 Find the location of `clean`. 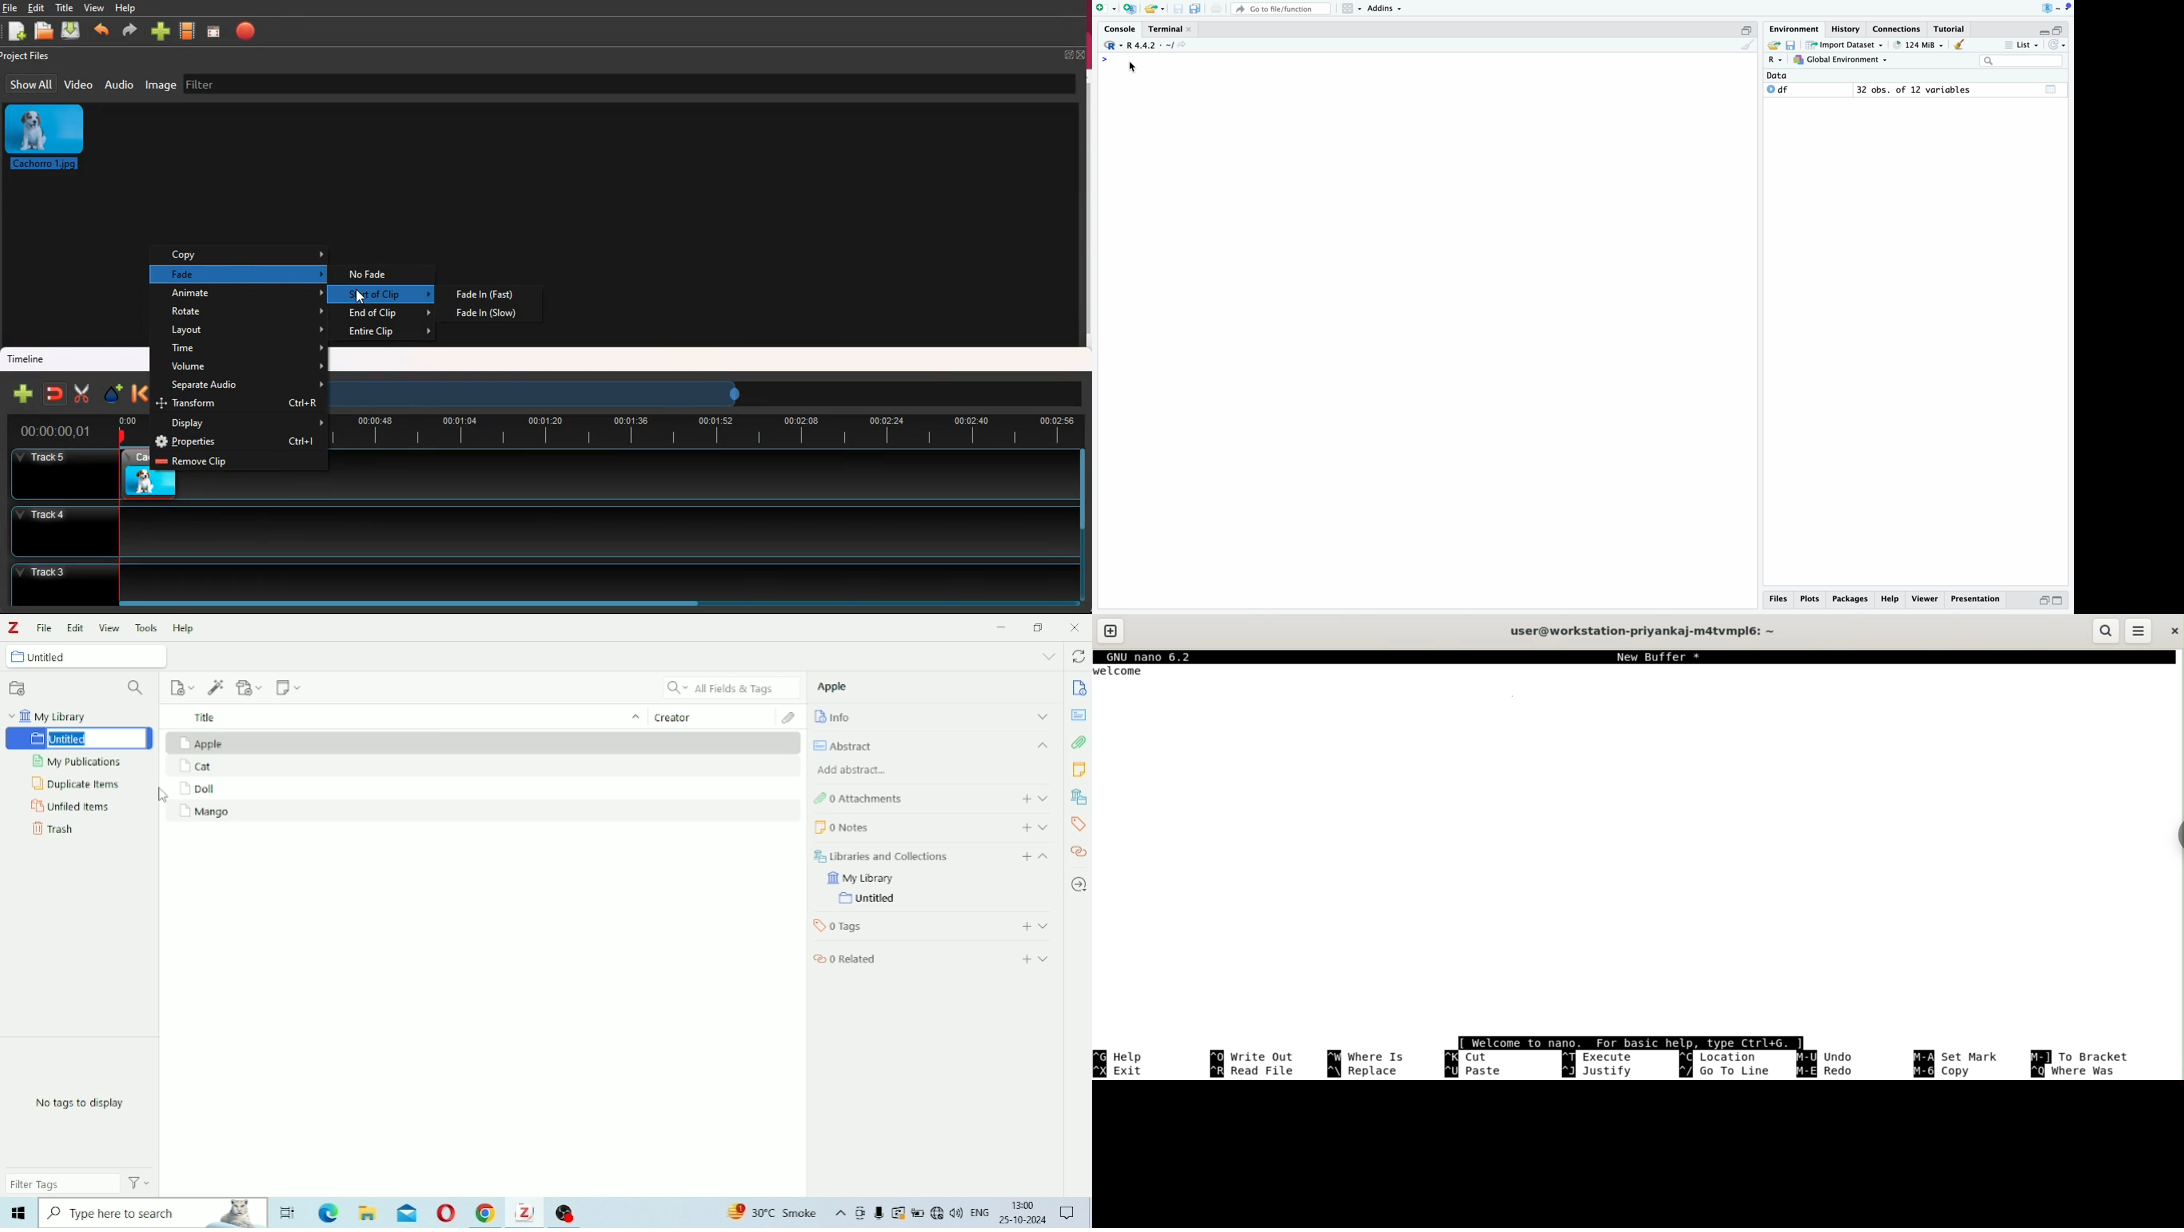

clean is located at coordinates (1748, 45).